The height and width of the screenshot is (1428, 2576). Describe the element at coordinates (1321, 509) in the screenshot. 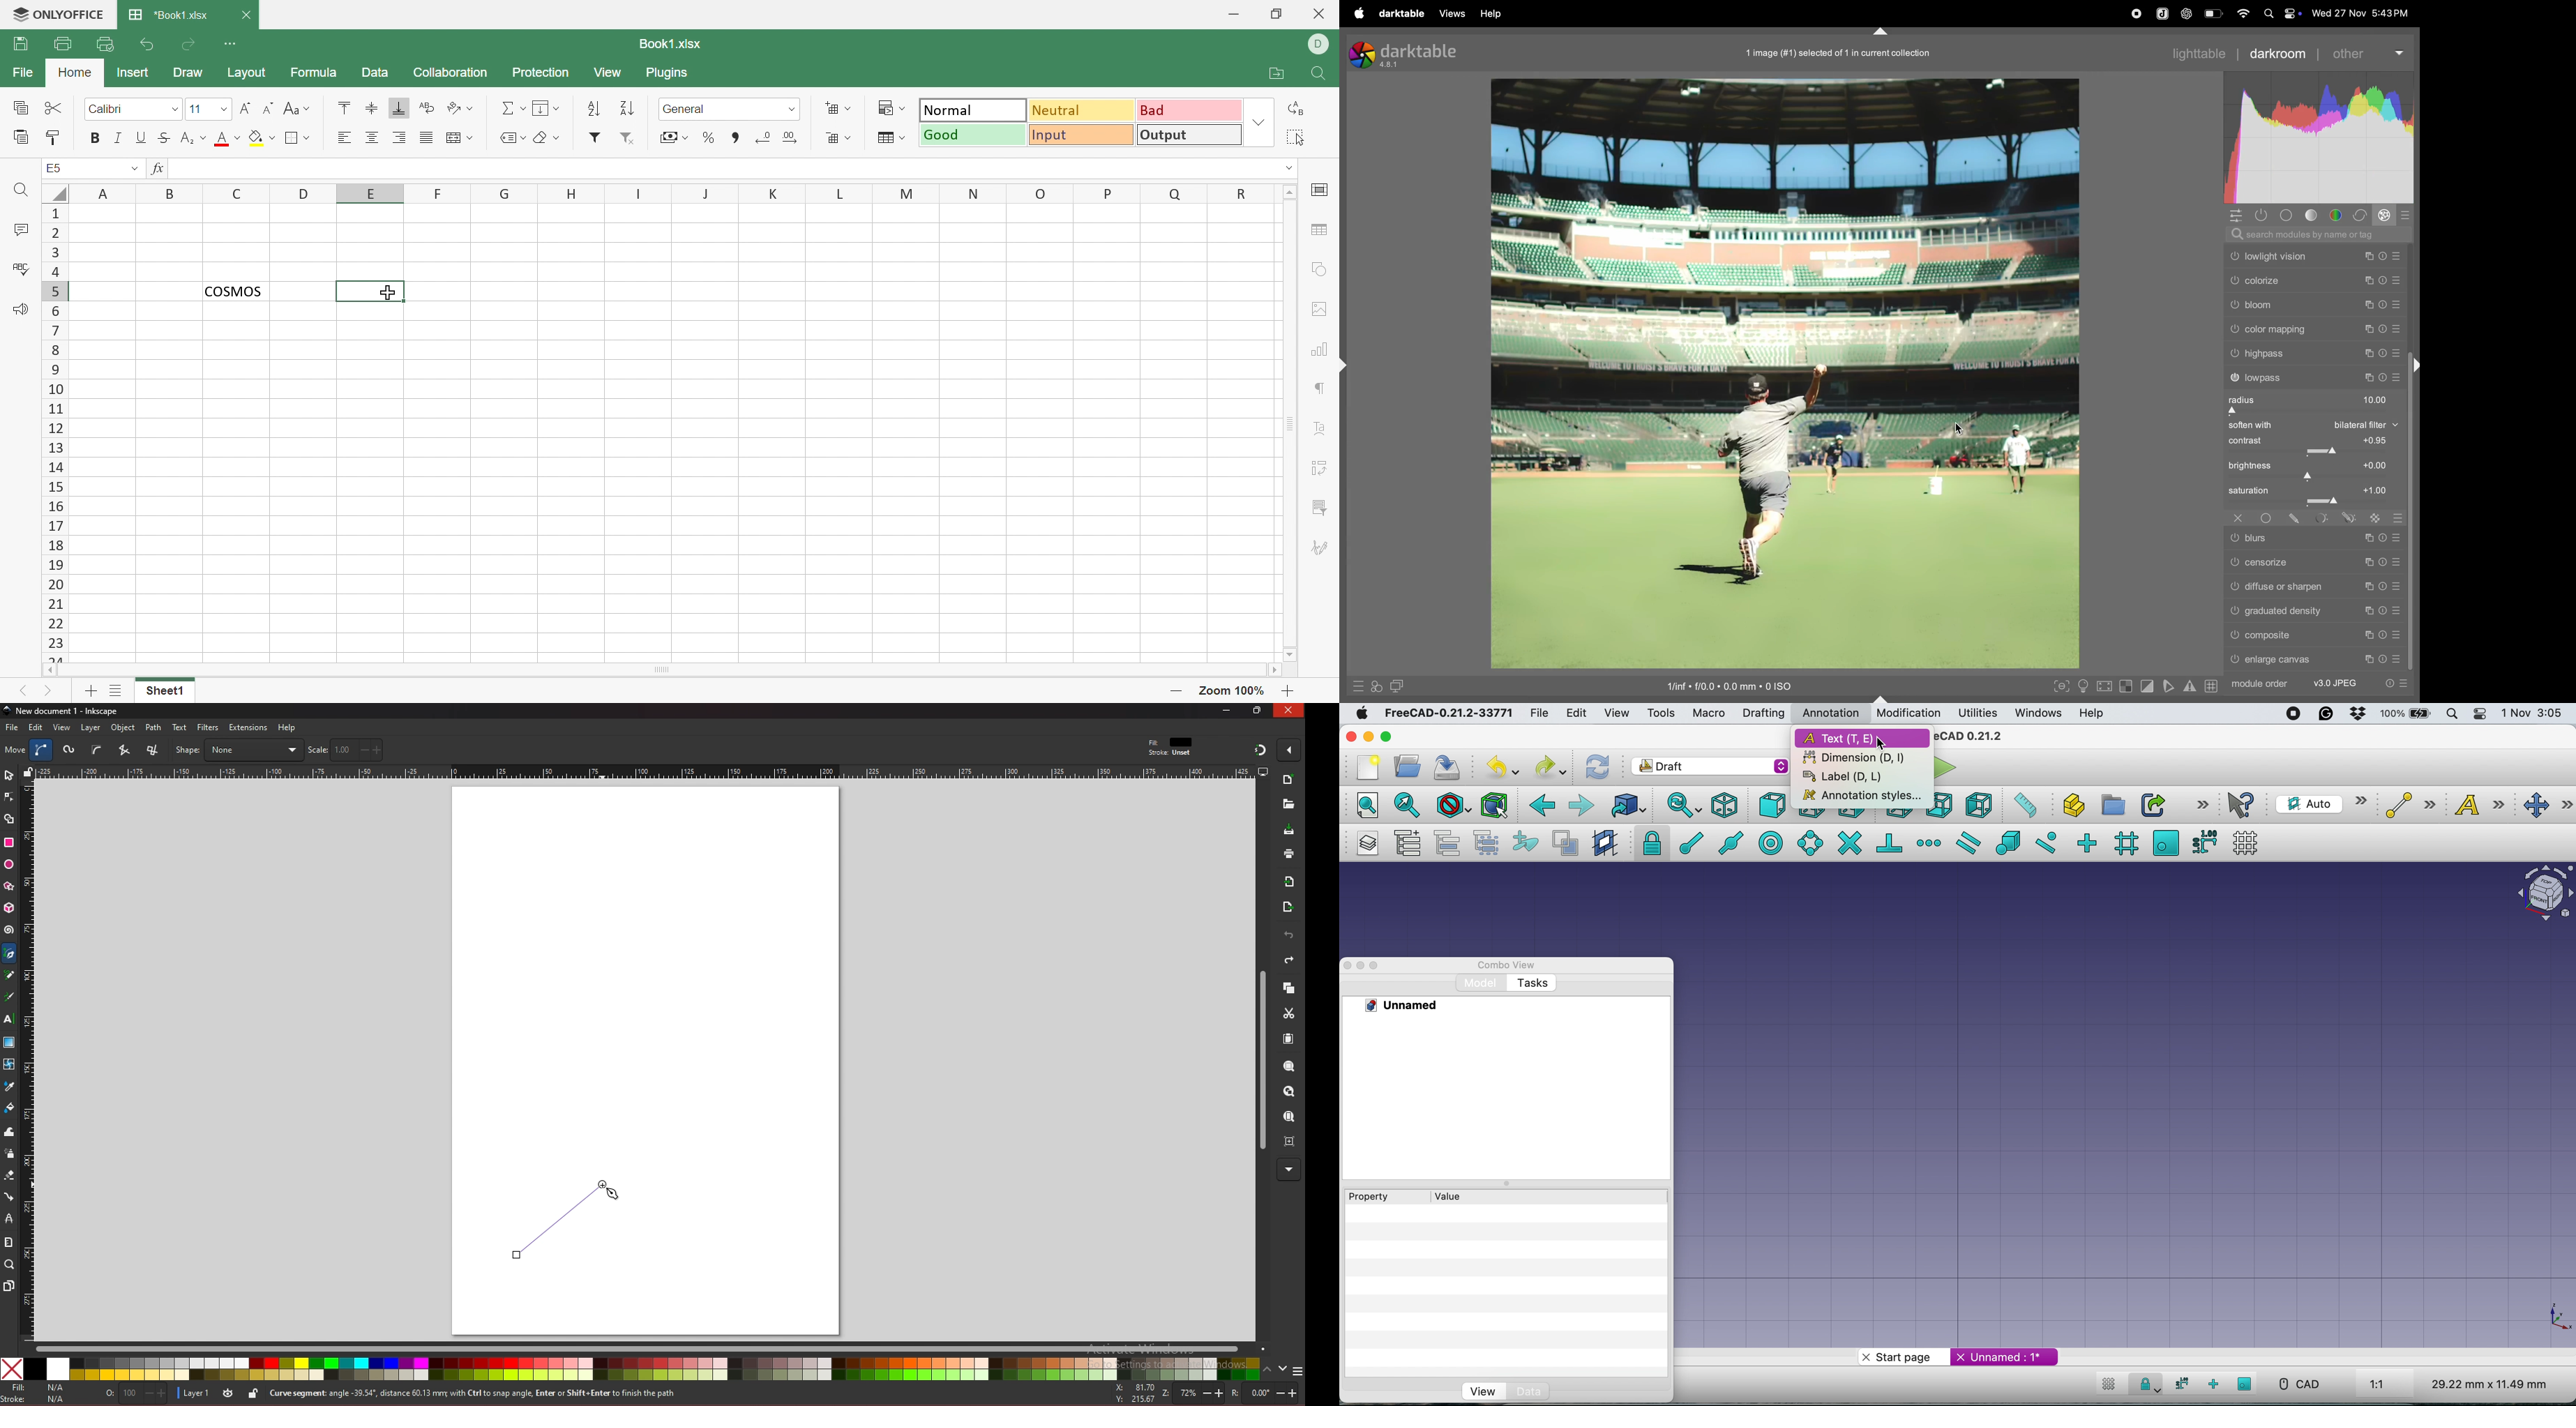

I see `Slicer settings` at that location.